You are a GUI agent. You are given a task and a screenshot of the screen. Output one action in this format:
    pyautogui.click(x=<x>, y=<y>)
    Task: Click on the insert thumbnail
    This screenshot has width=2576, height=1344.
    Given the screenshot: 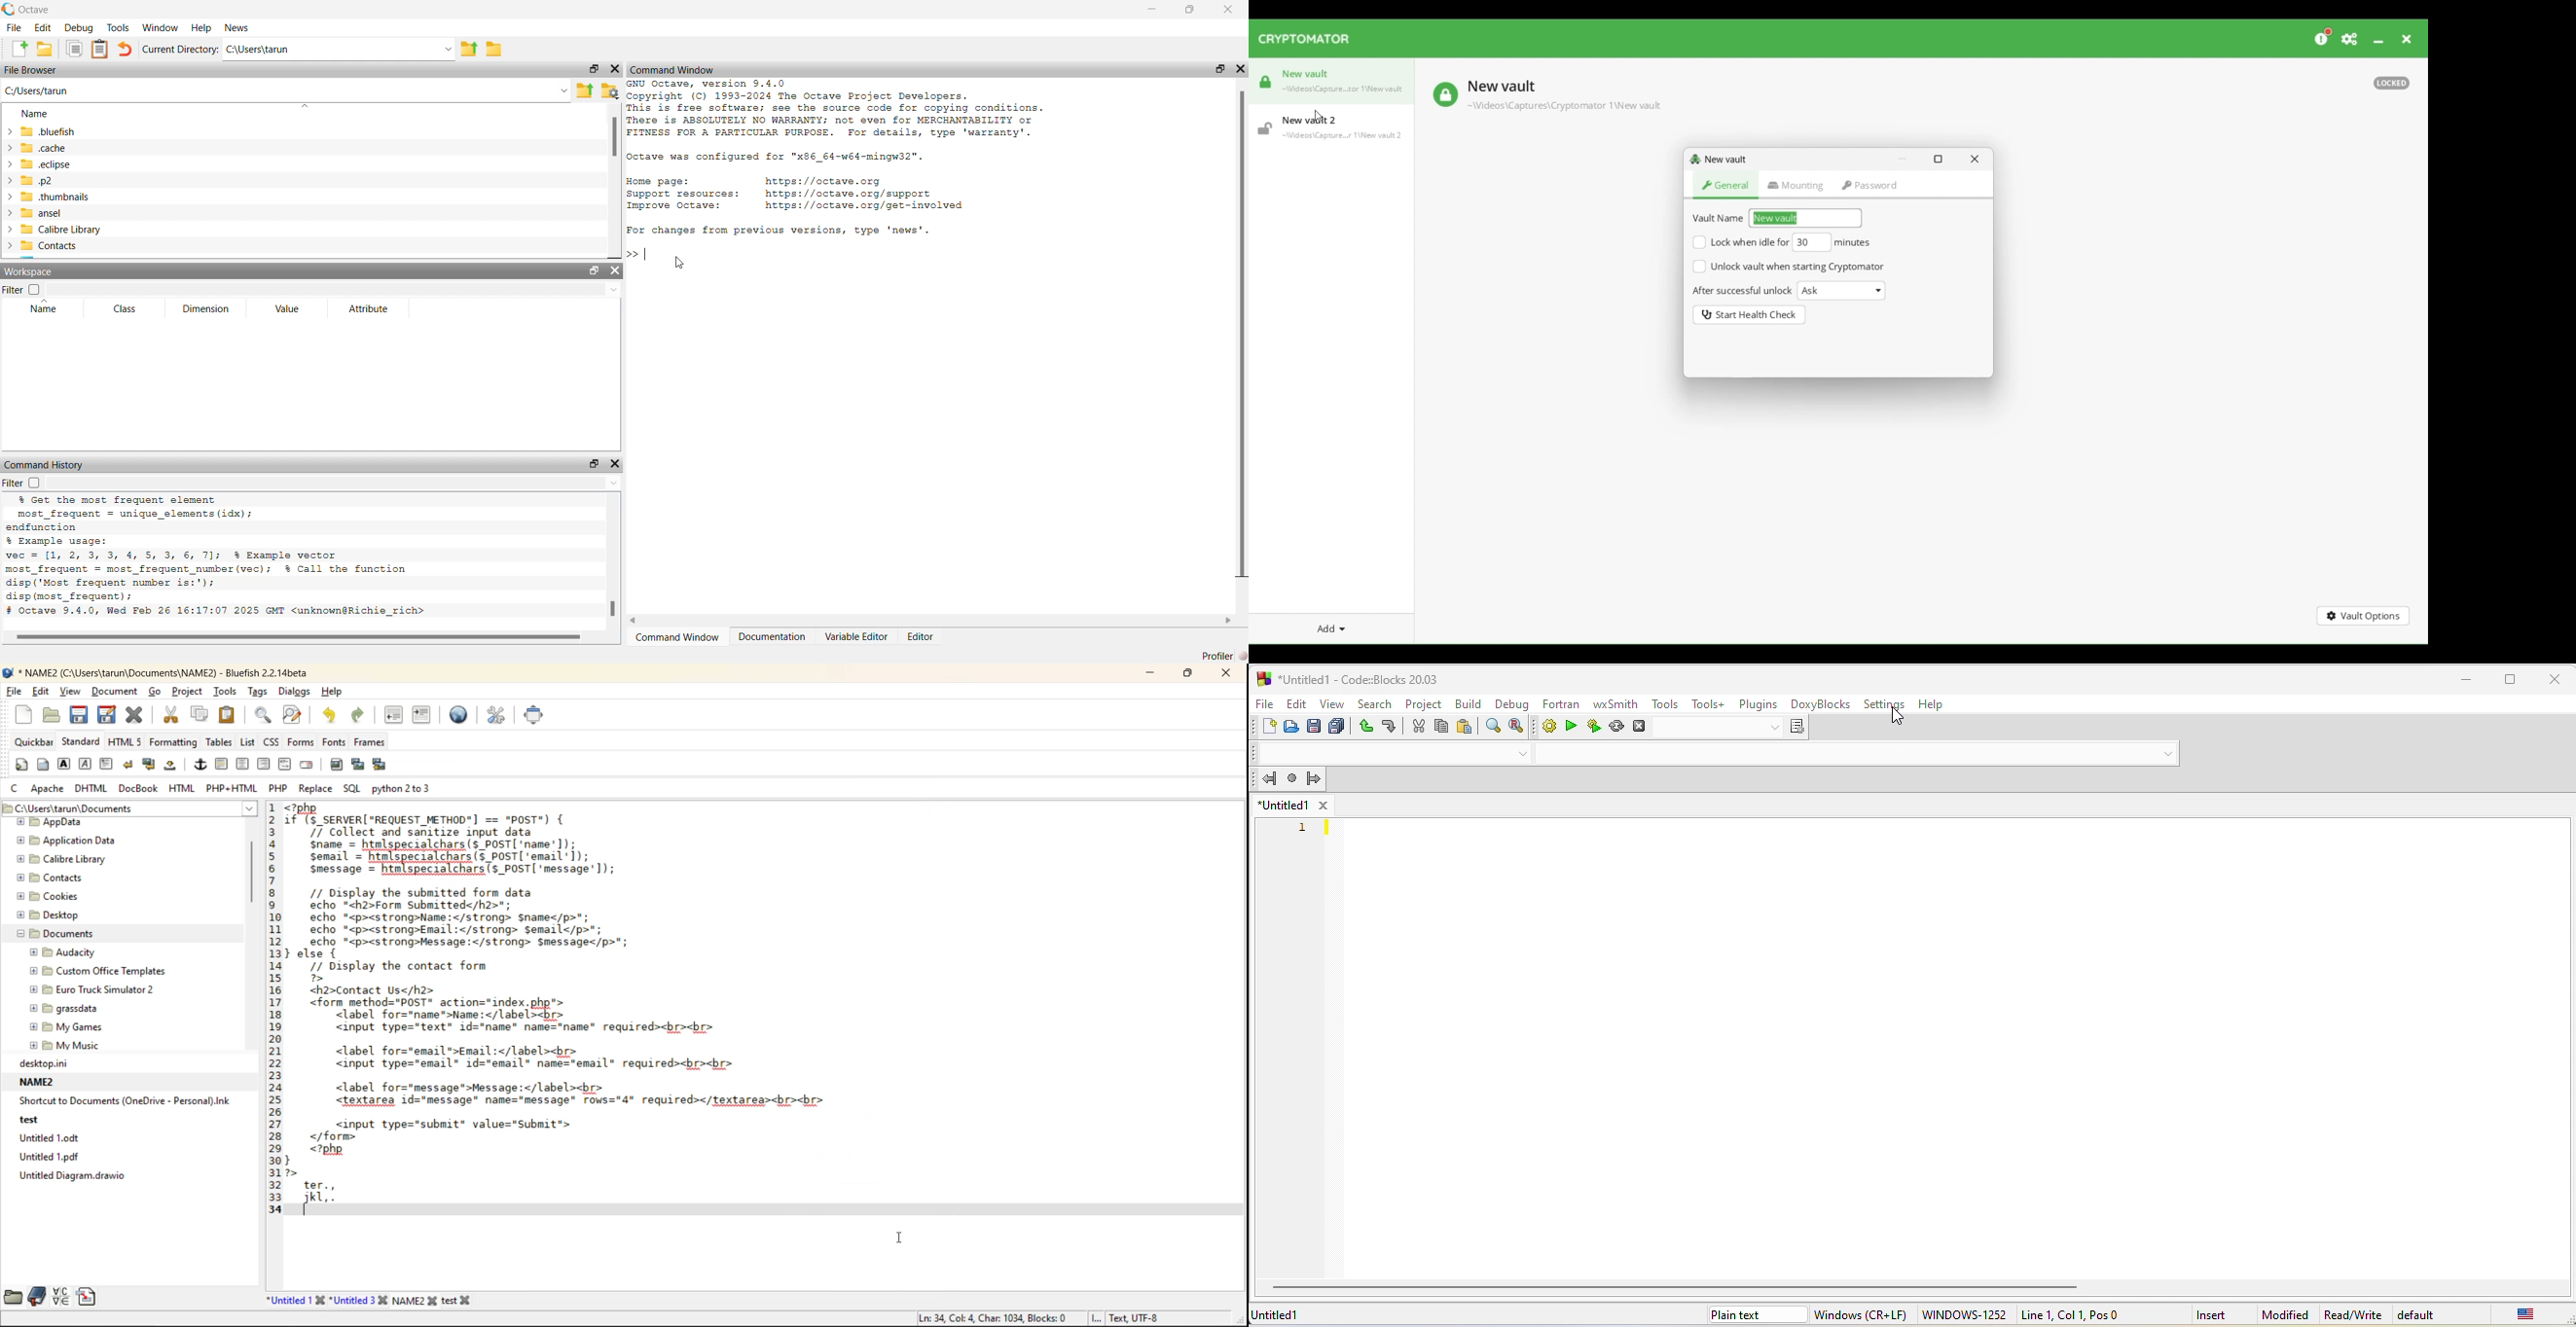 What is the action you would take?
    pyautogui.click(x=357, y=763)
    